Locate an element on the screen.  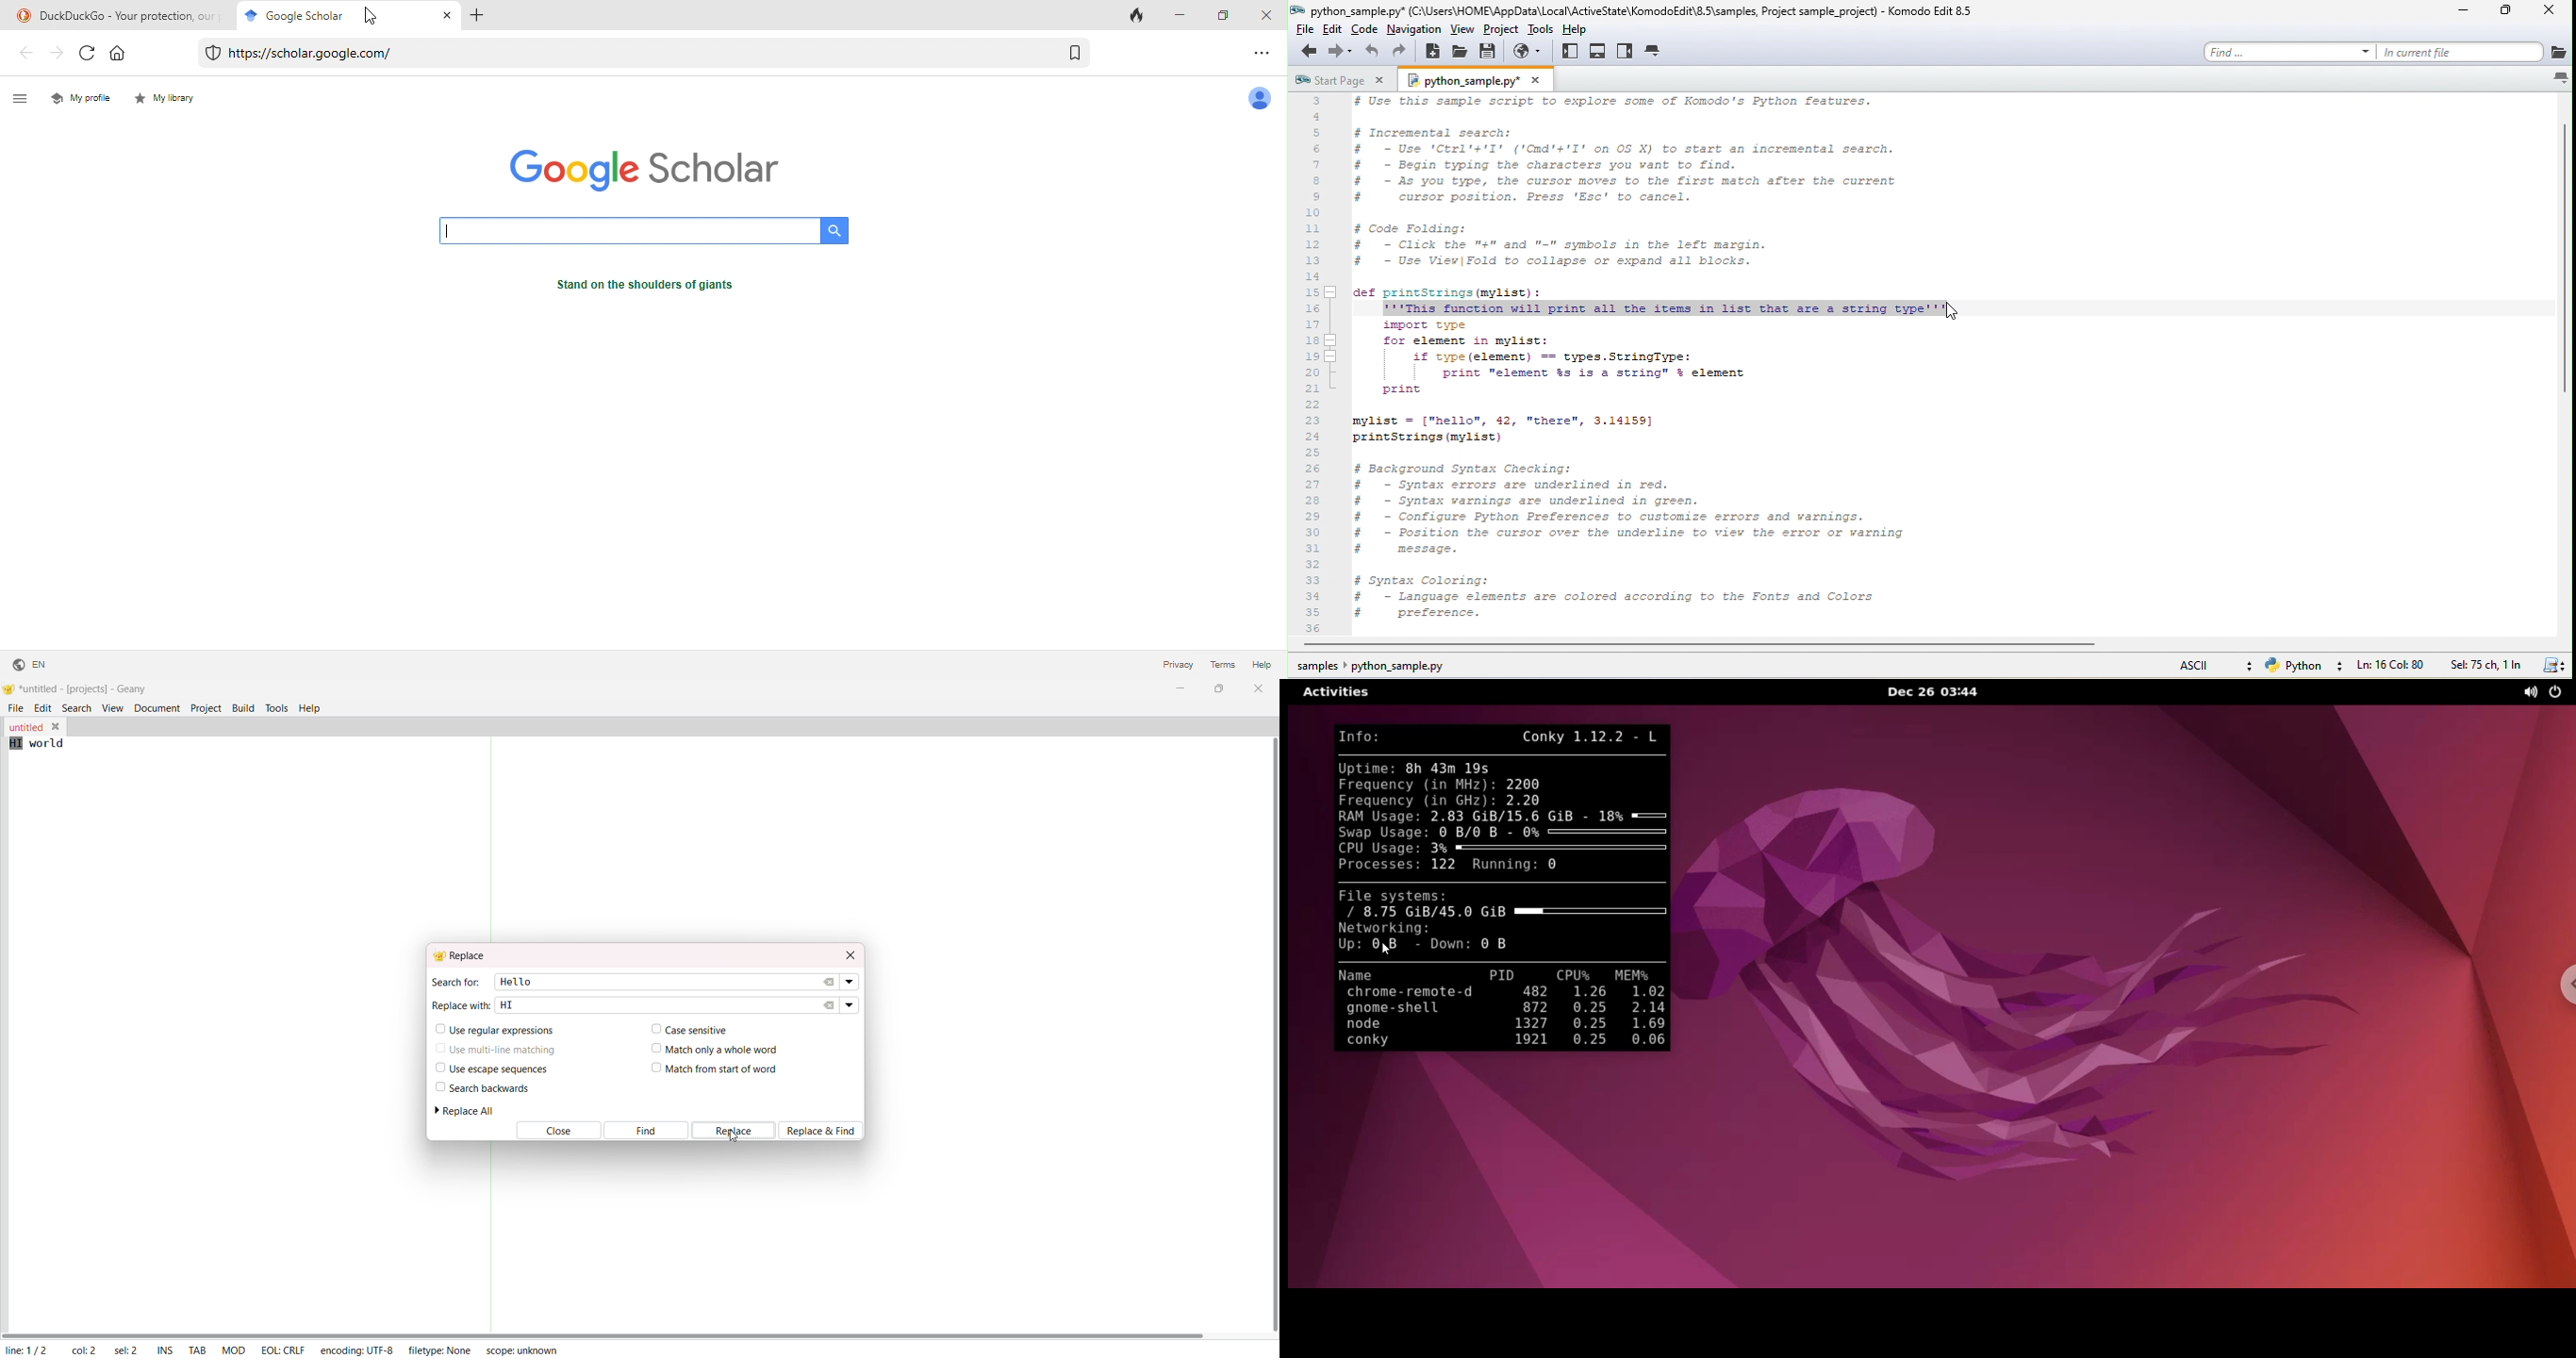
bookmark is located at coordinates (1075, 54).